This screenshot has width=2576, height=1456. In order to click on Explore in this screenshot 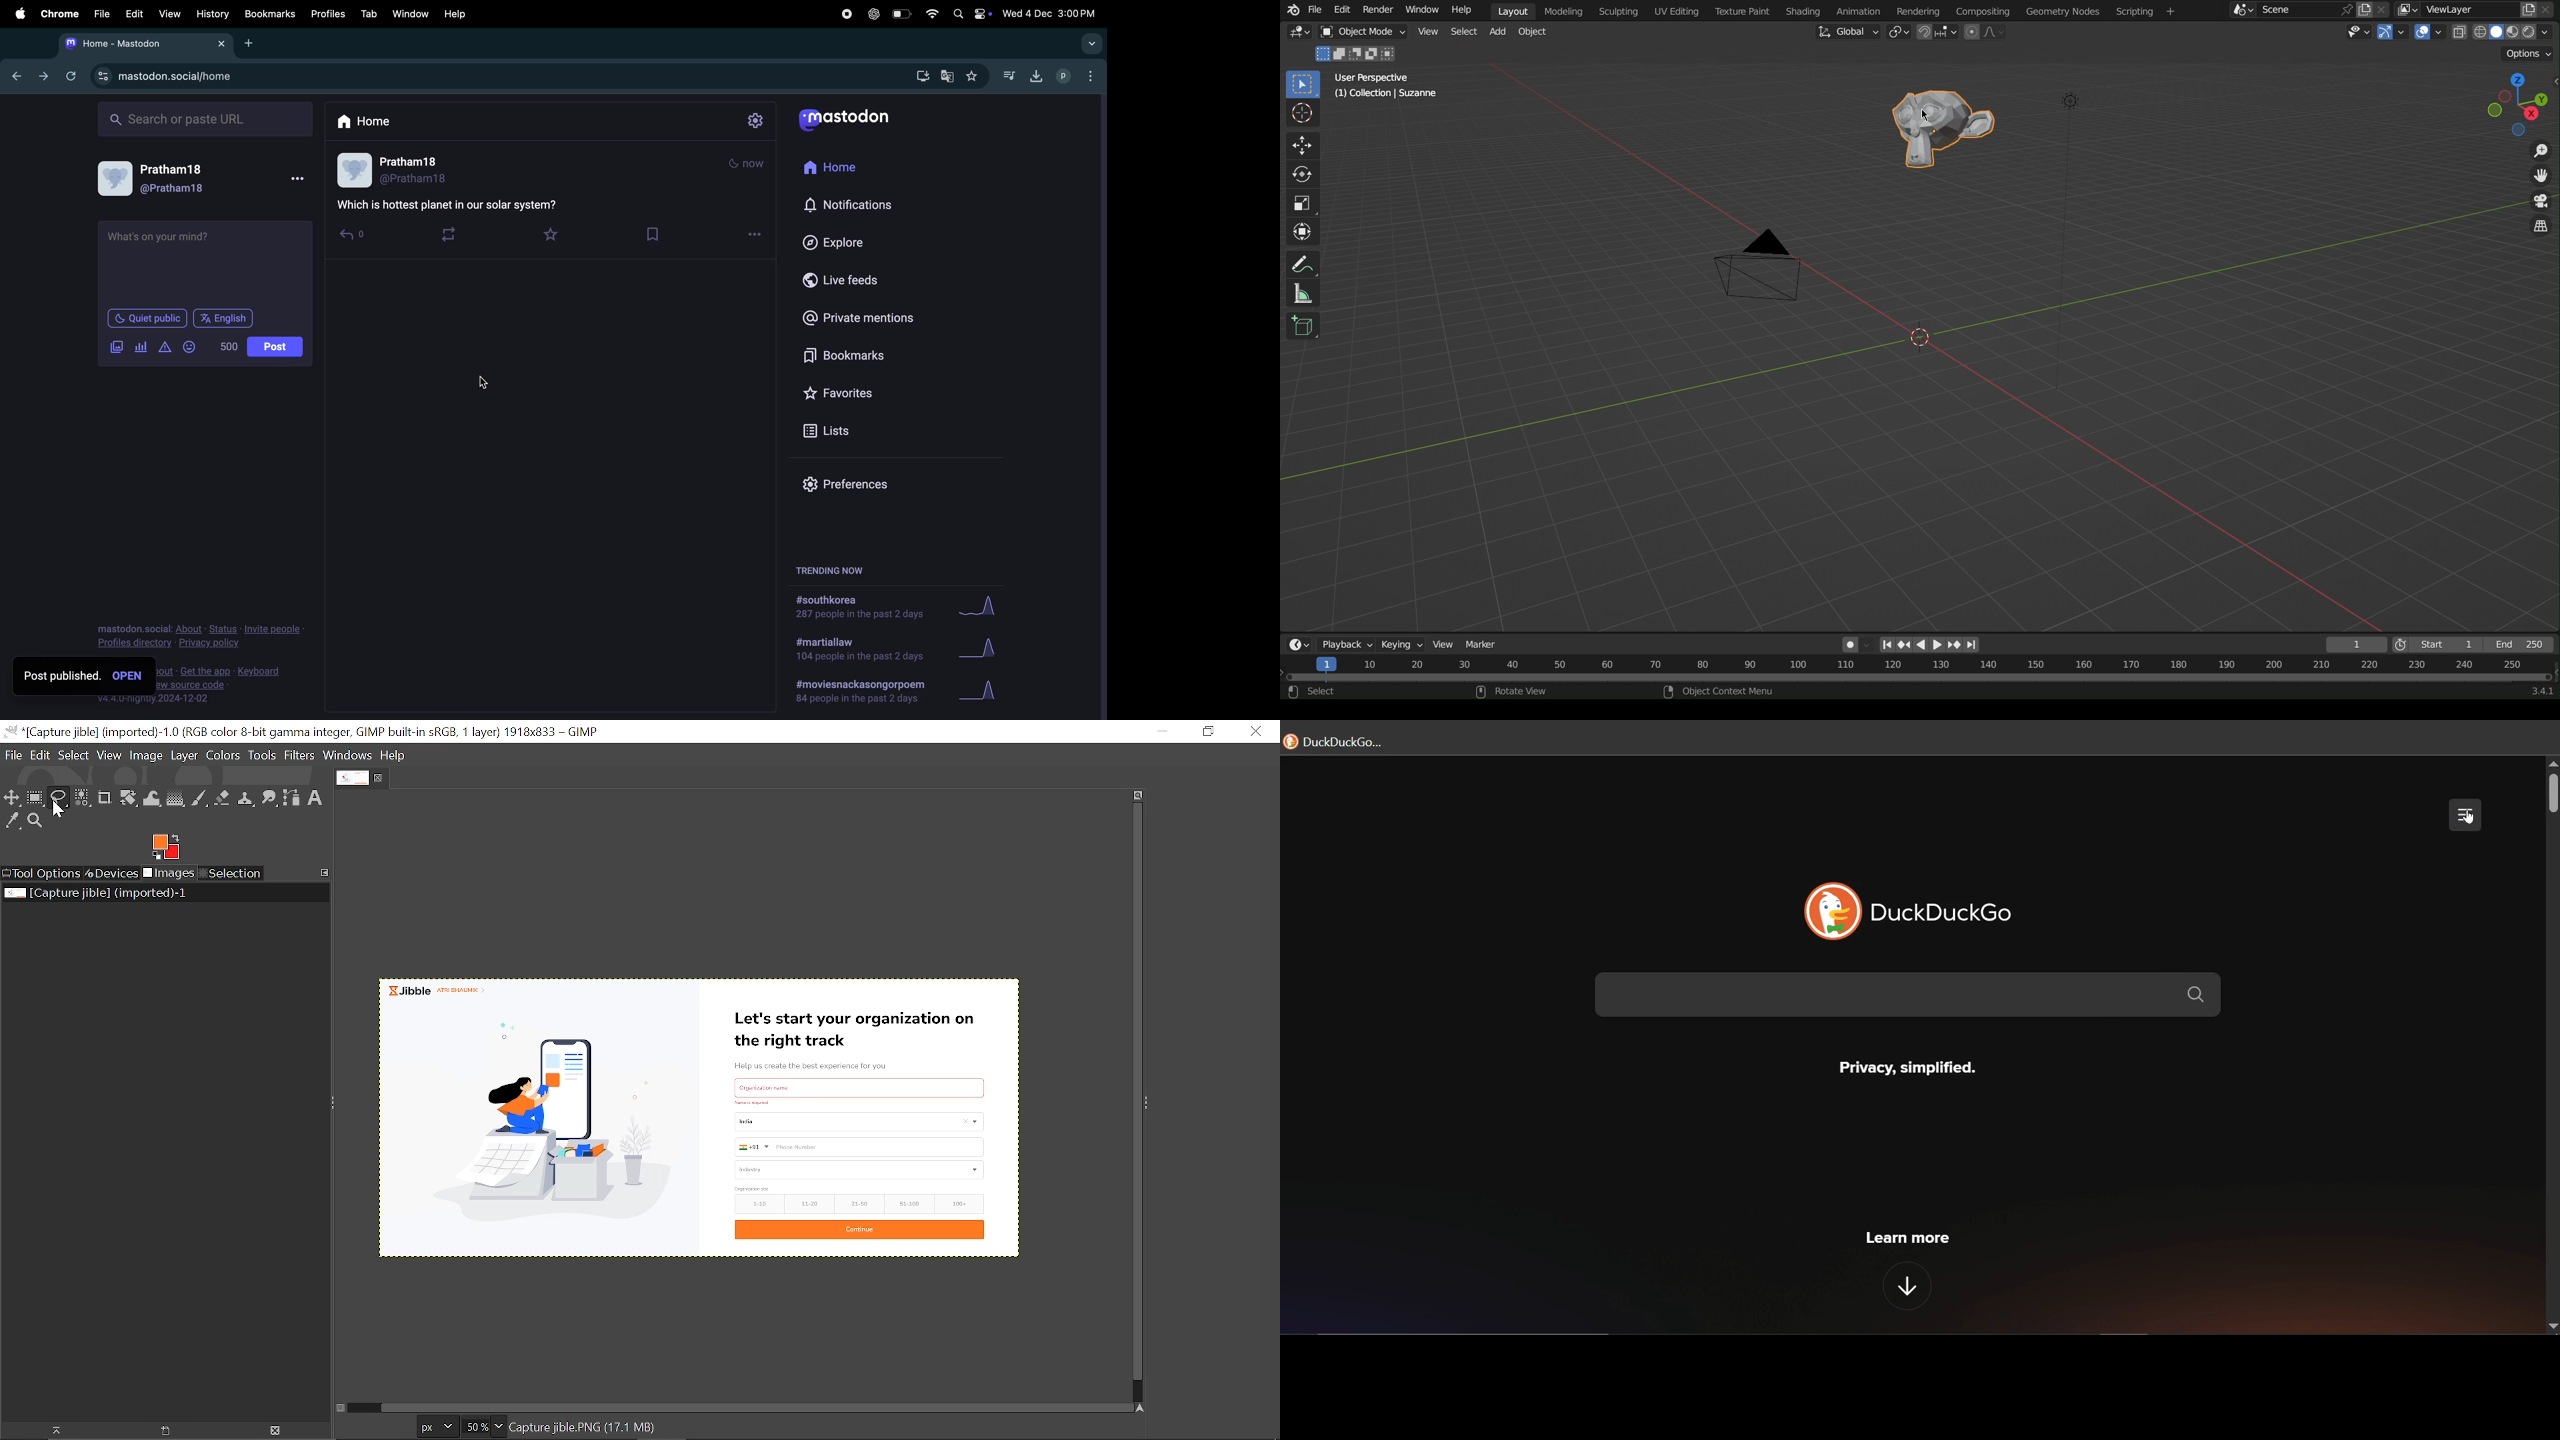, I will do `click(844, 242)`.